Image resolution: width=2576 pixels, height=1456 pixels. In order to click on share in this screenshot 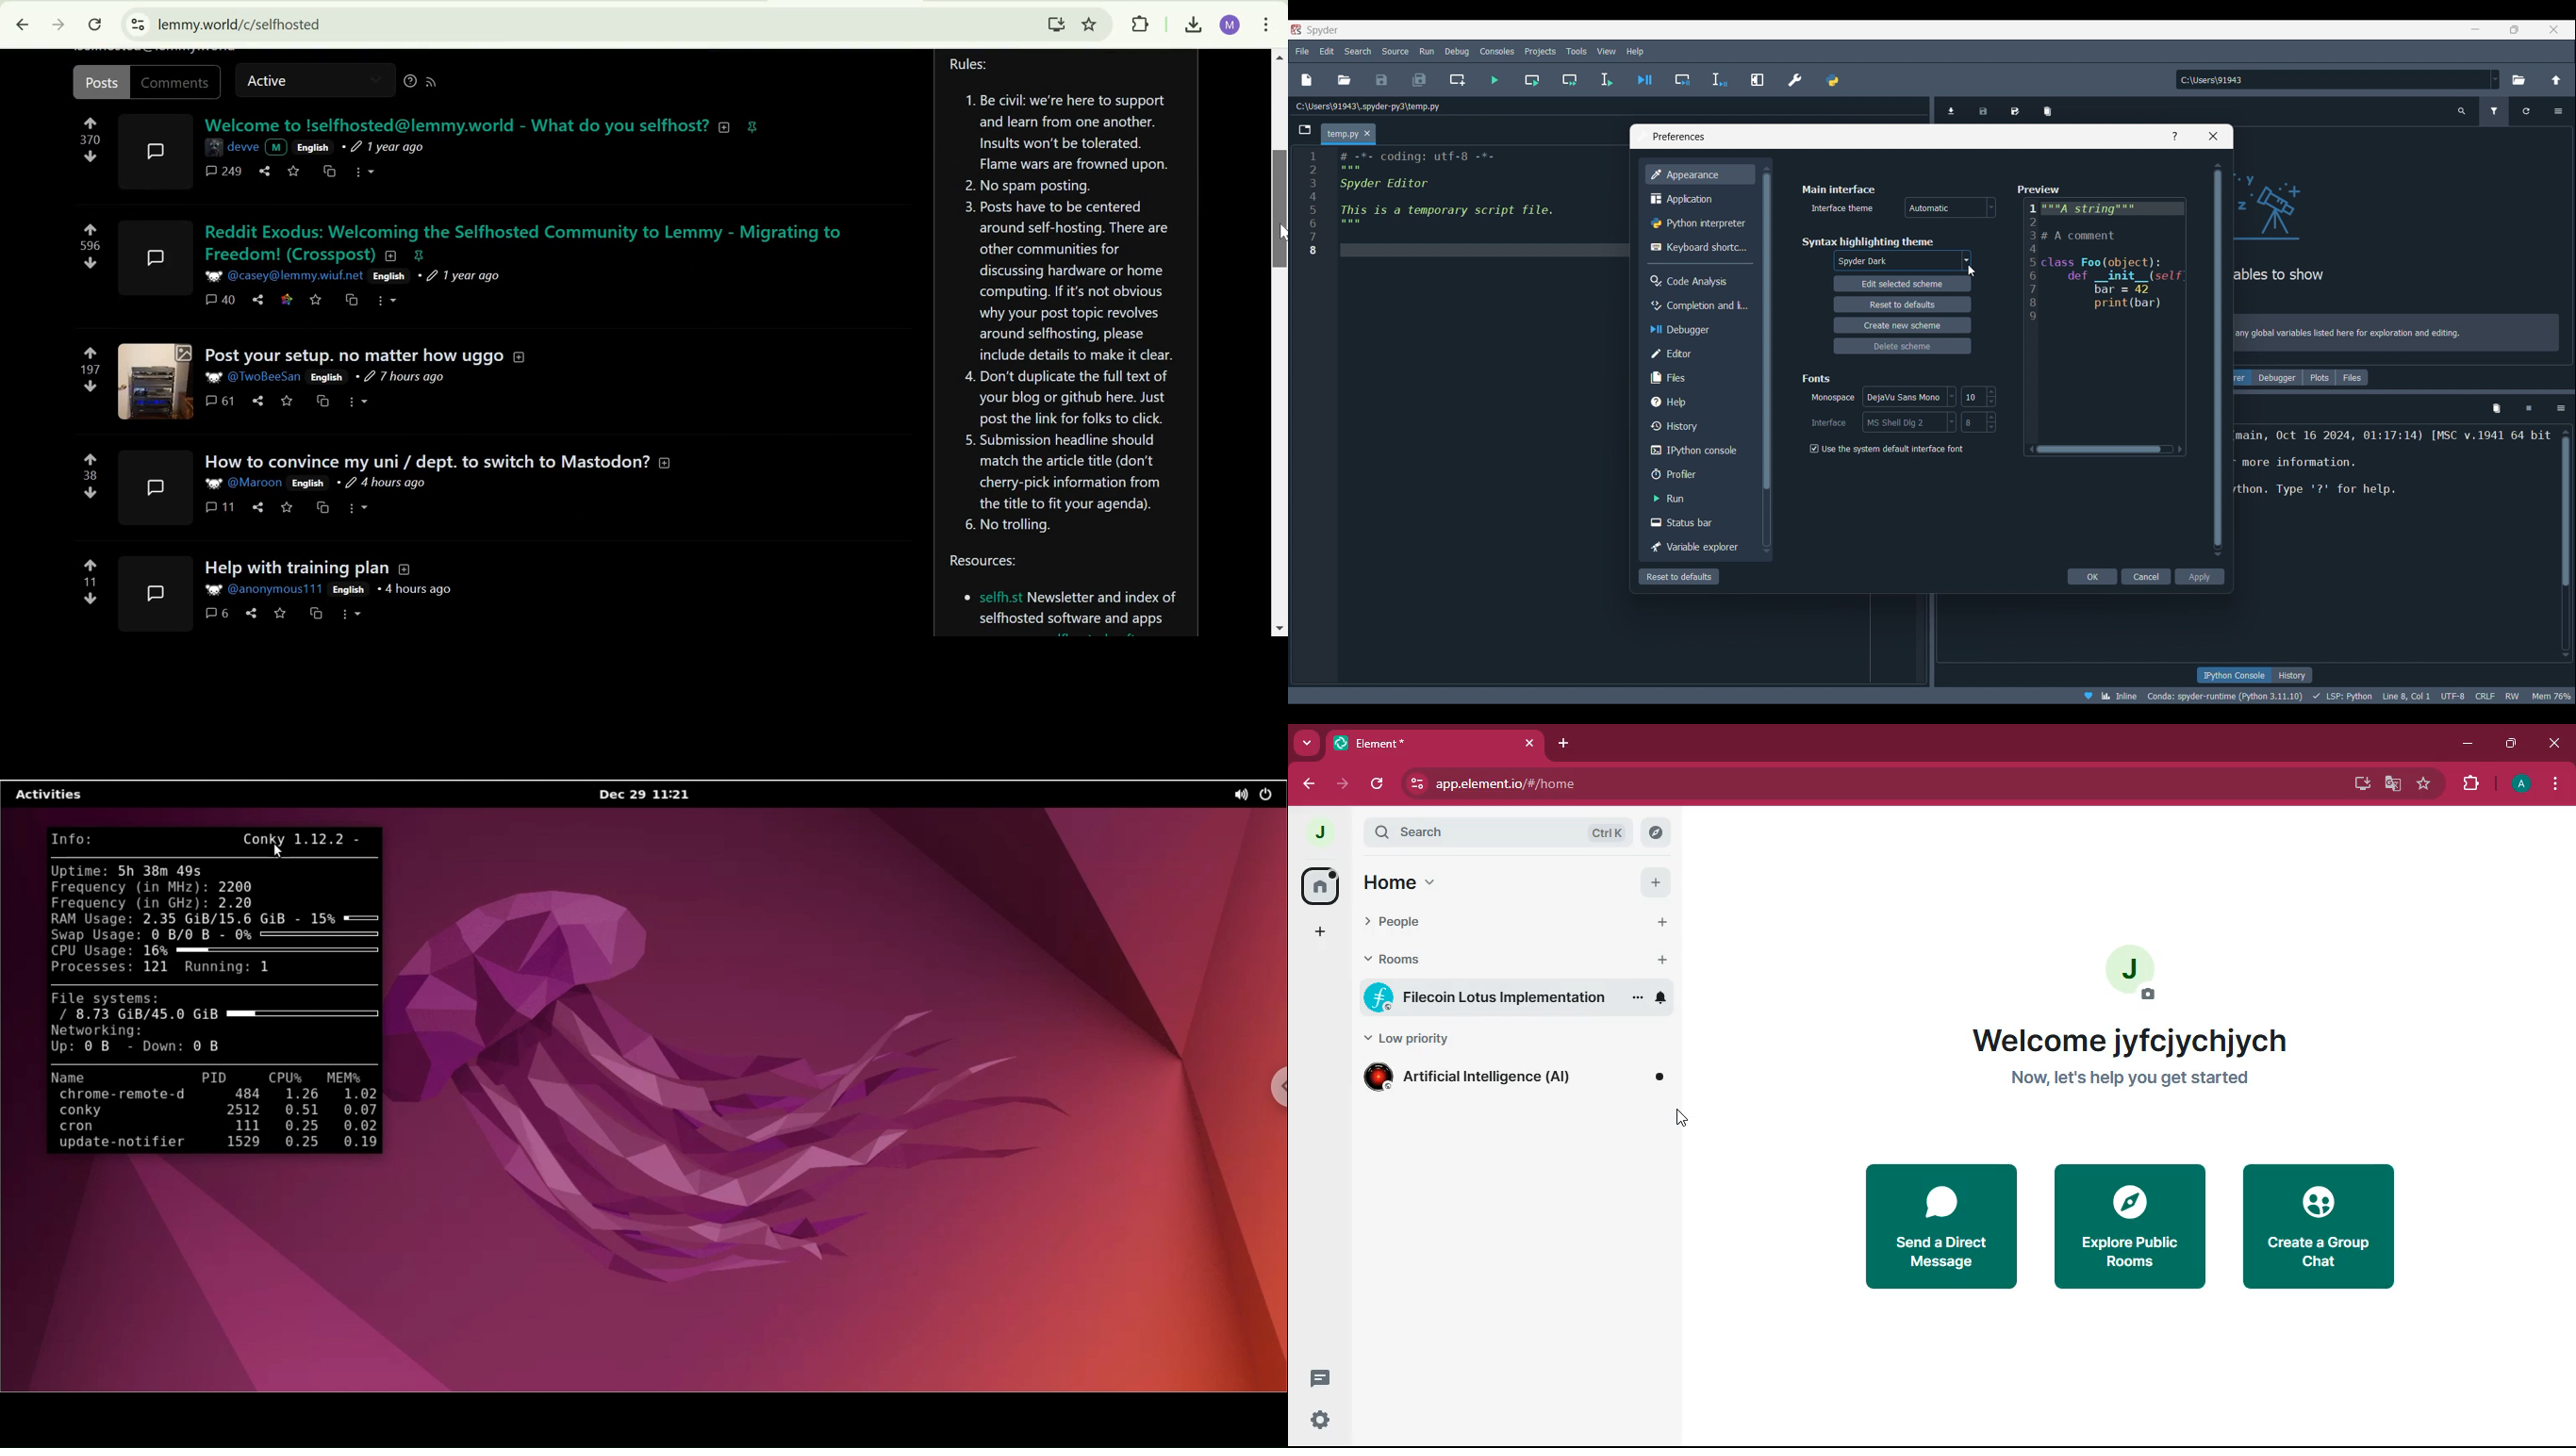, I will do `click(265, 171)`.